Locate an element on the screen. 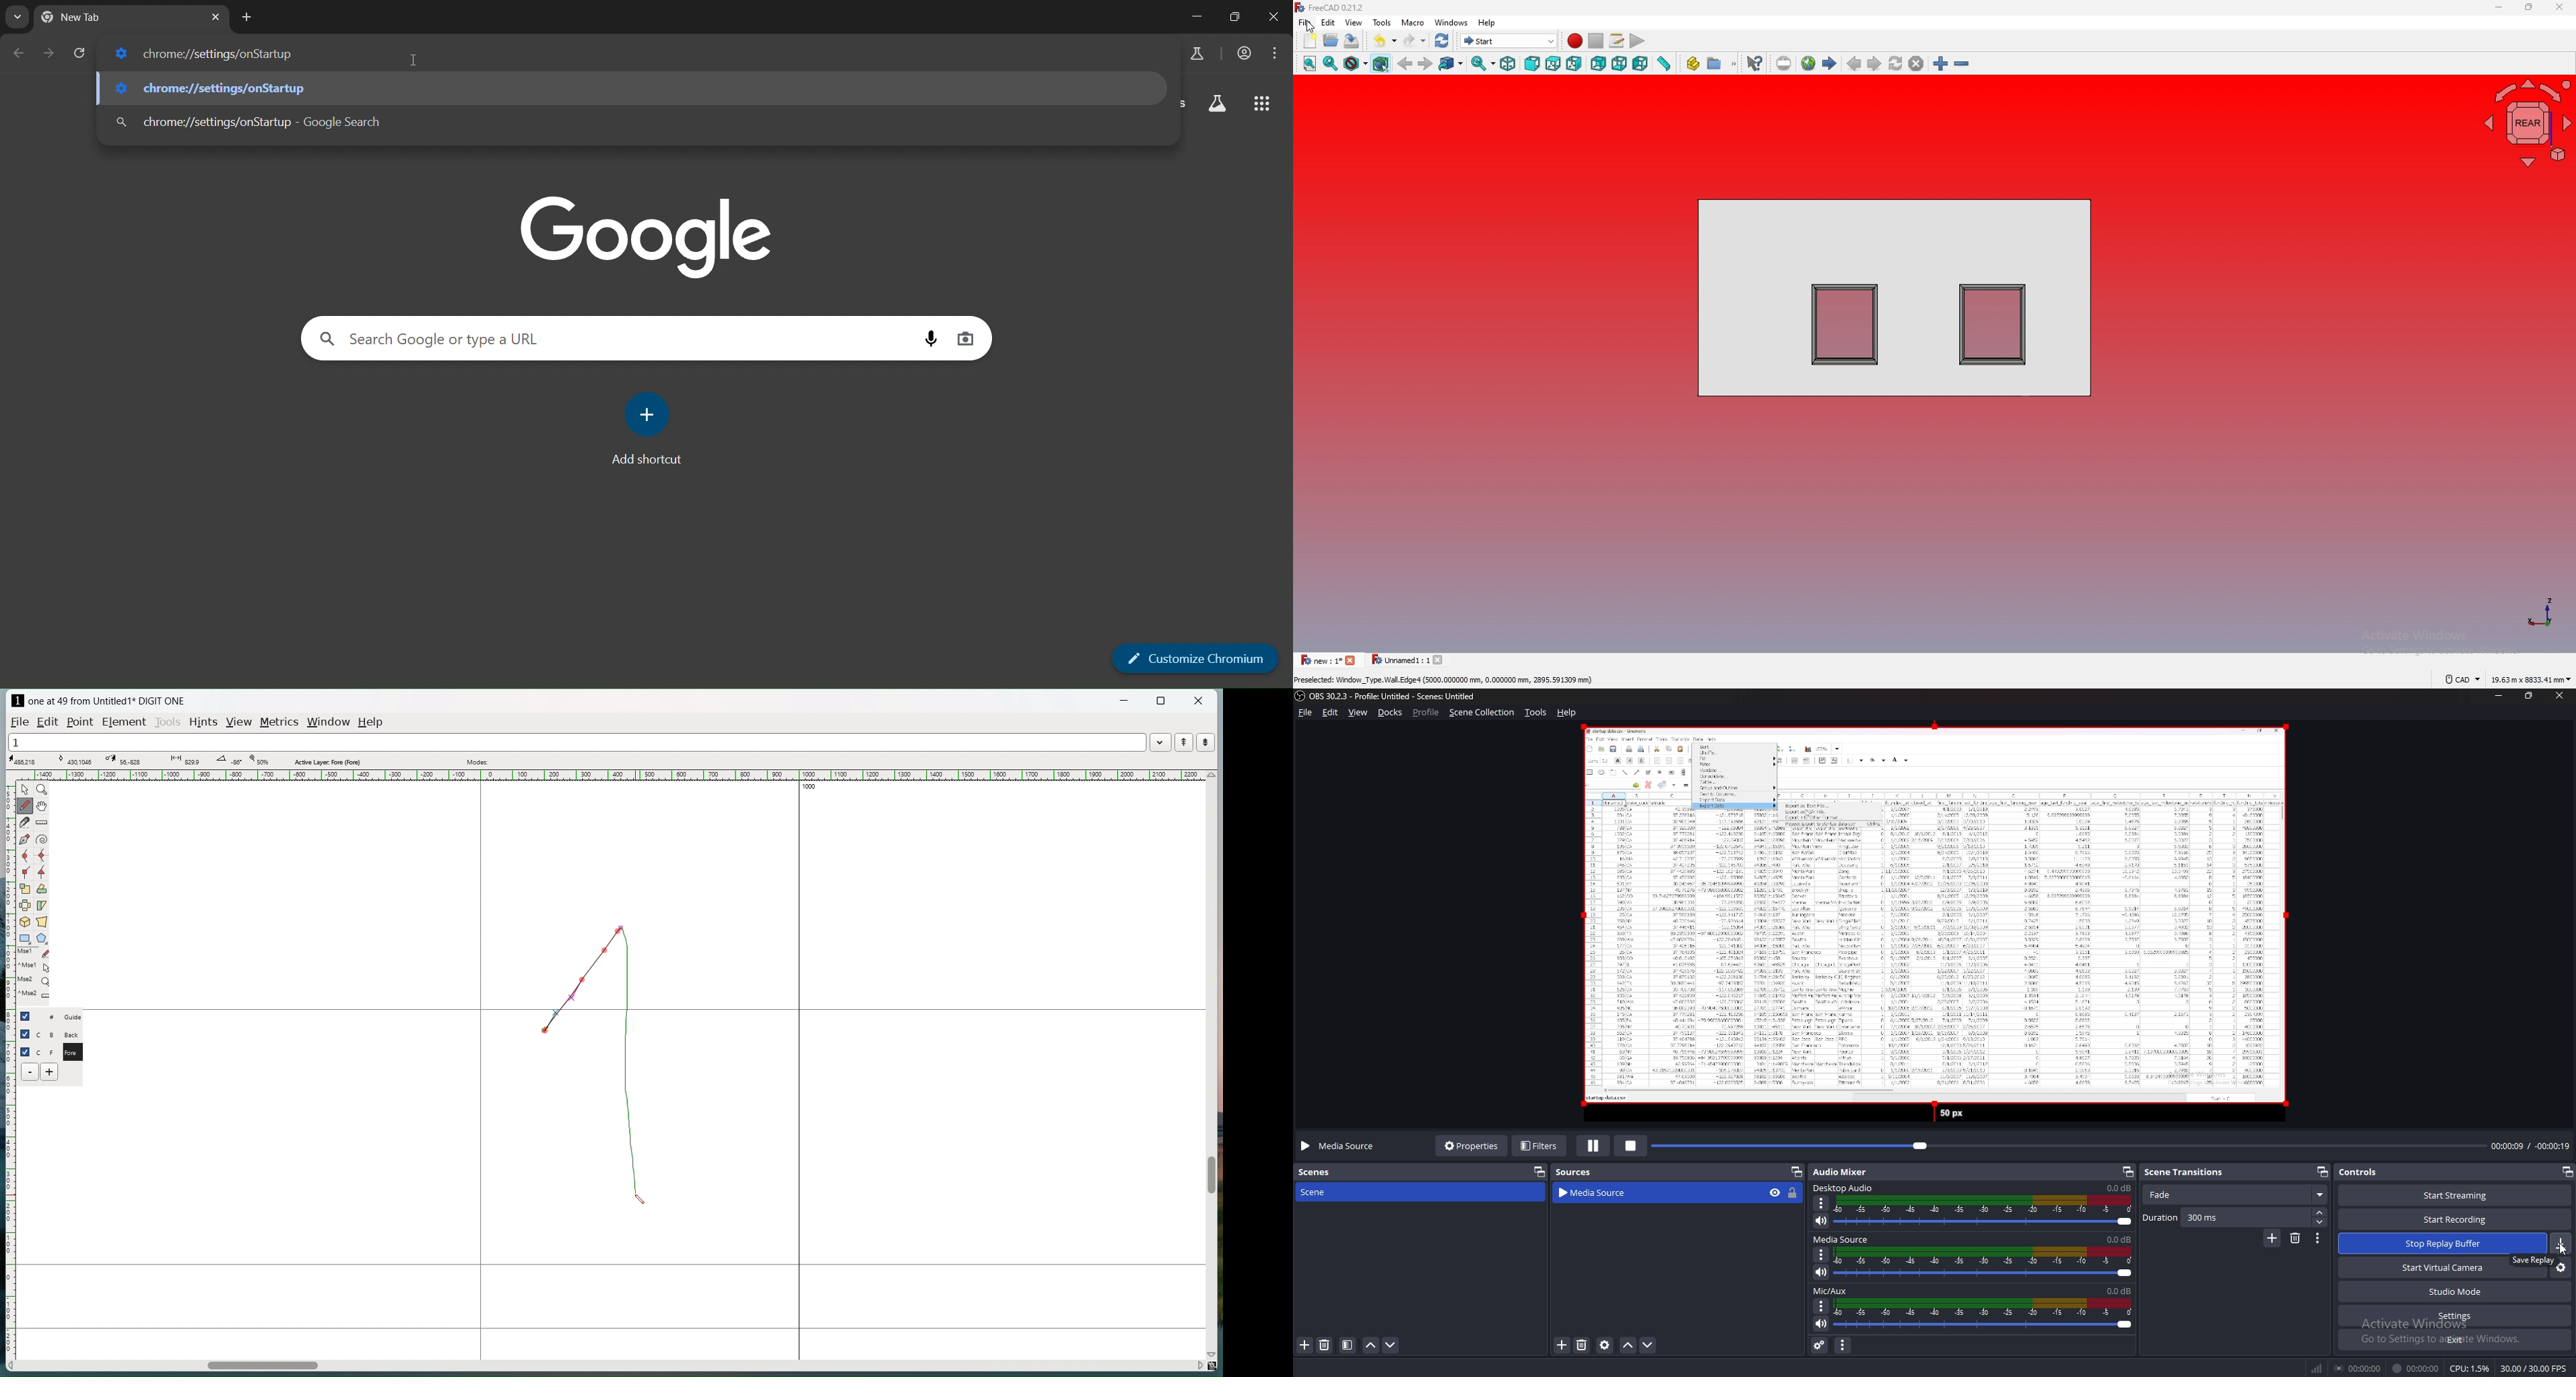 The height and width of the screenshot is (1400, 2576). macro is located at coordinates (1413, 22).